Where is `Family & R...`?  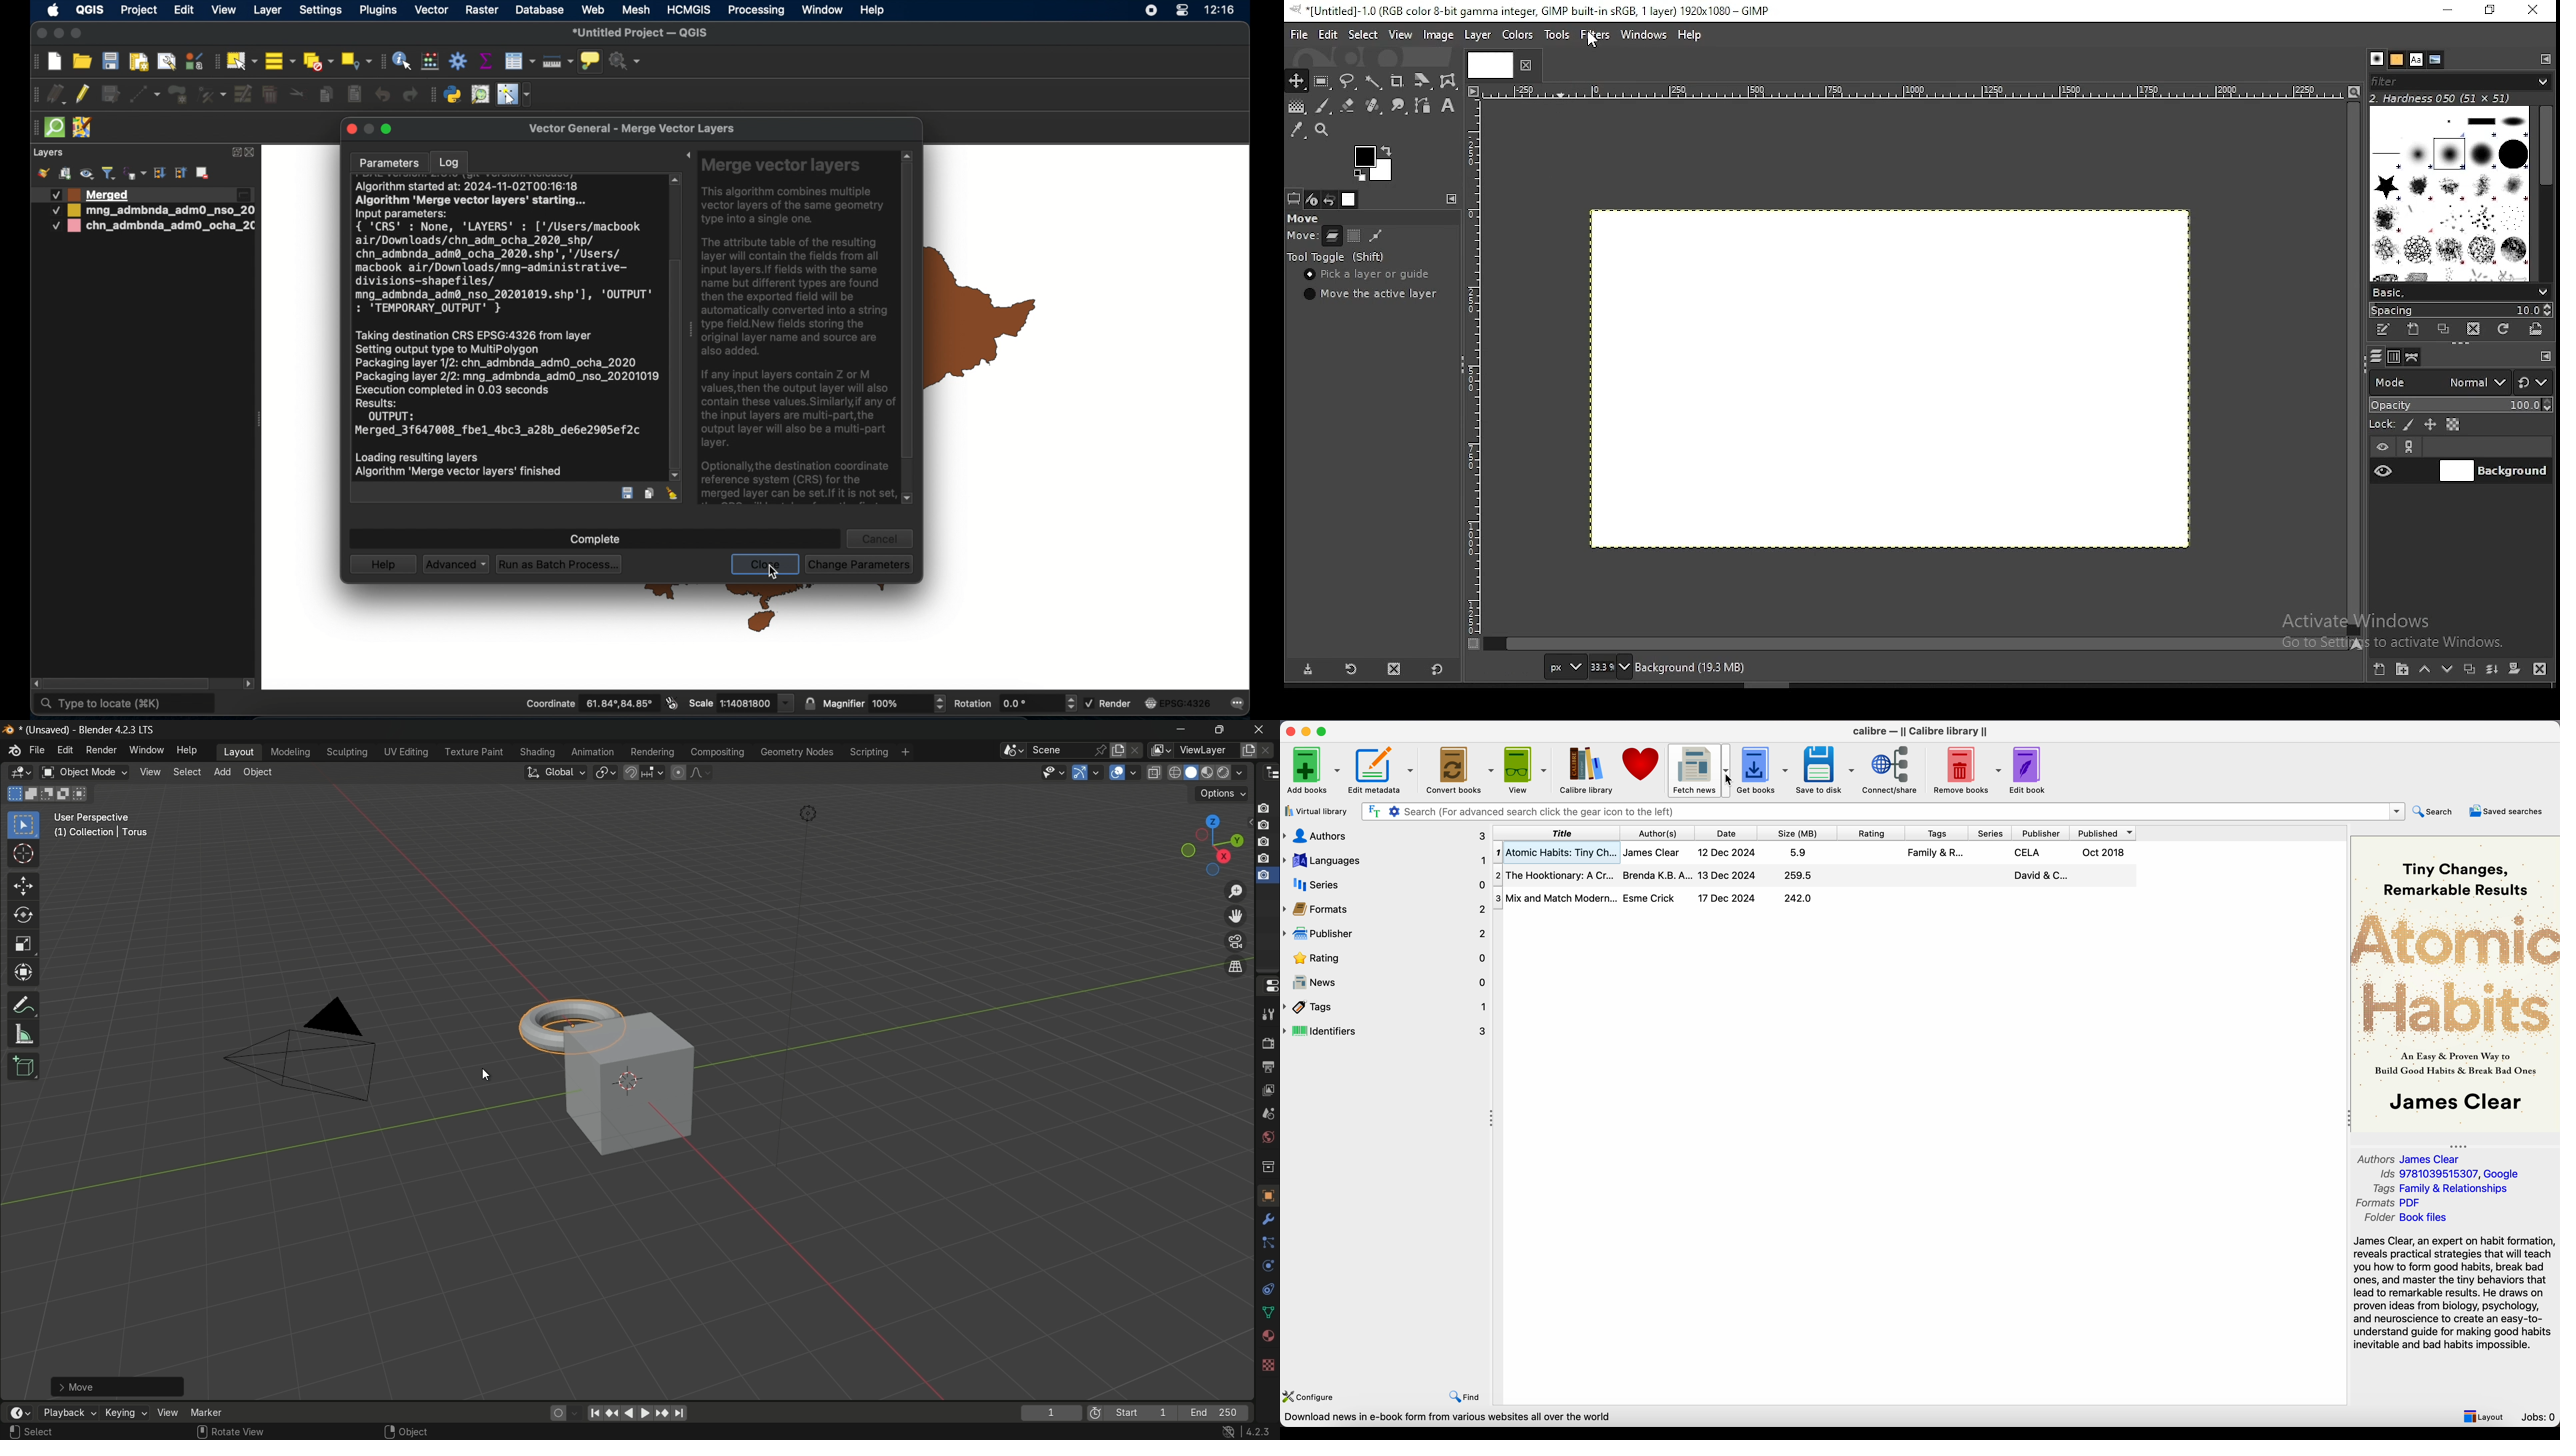
Family & R... is located at coordinates (1935, 852).